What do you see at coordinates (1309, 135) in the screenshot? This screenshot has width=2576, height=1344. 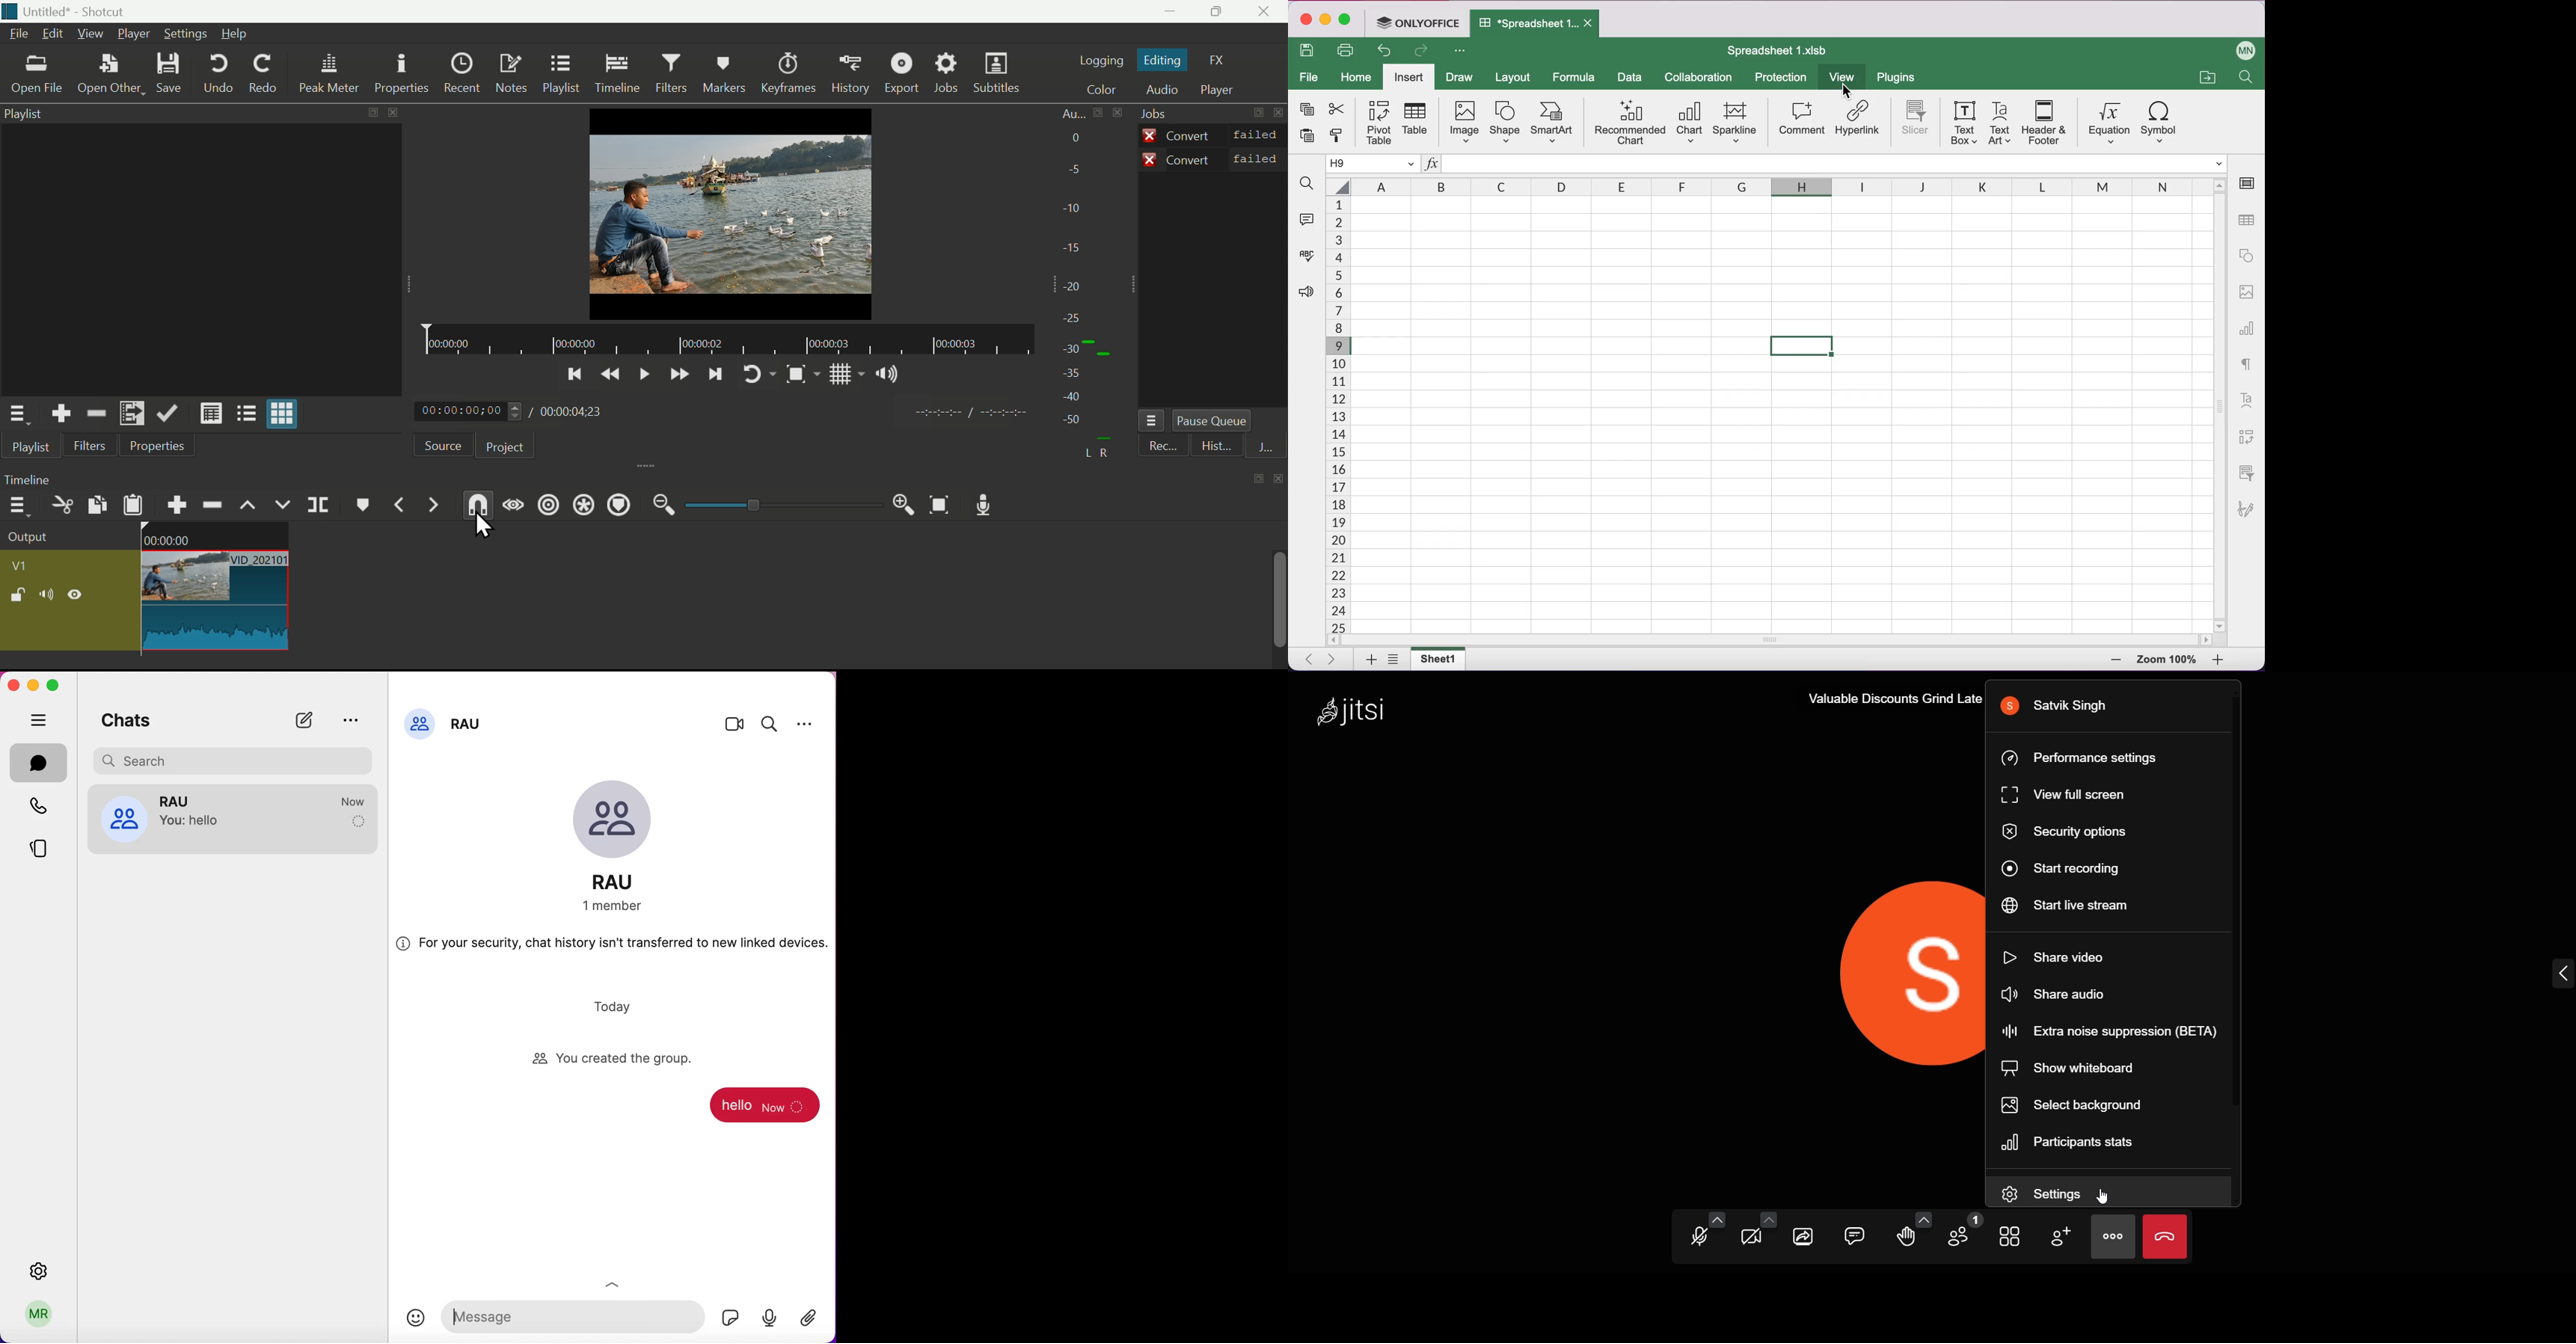 I see `paste` at bounding box center [1309, 135].